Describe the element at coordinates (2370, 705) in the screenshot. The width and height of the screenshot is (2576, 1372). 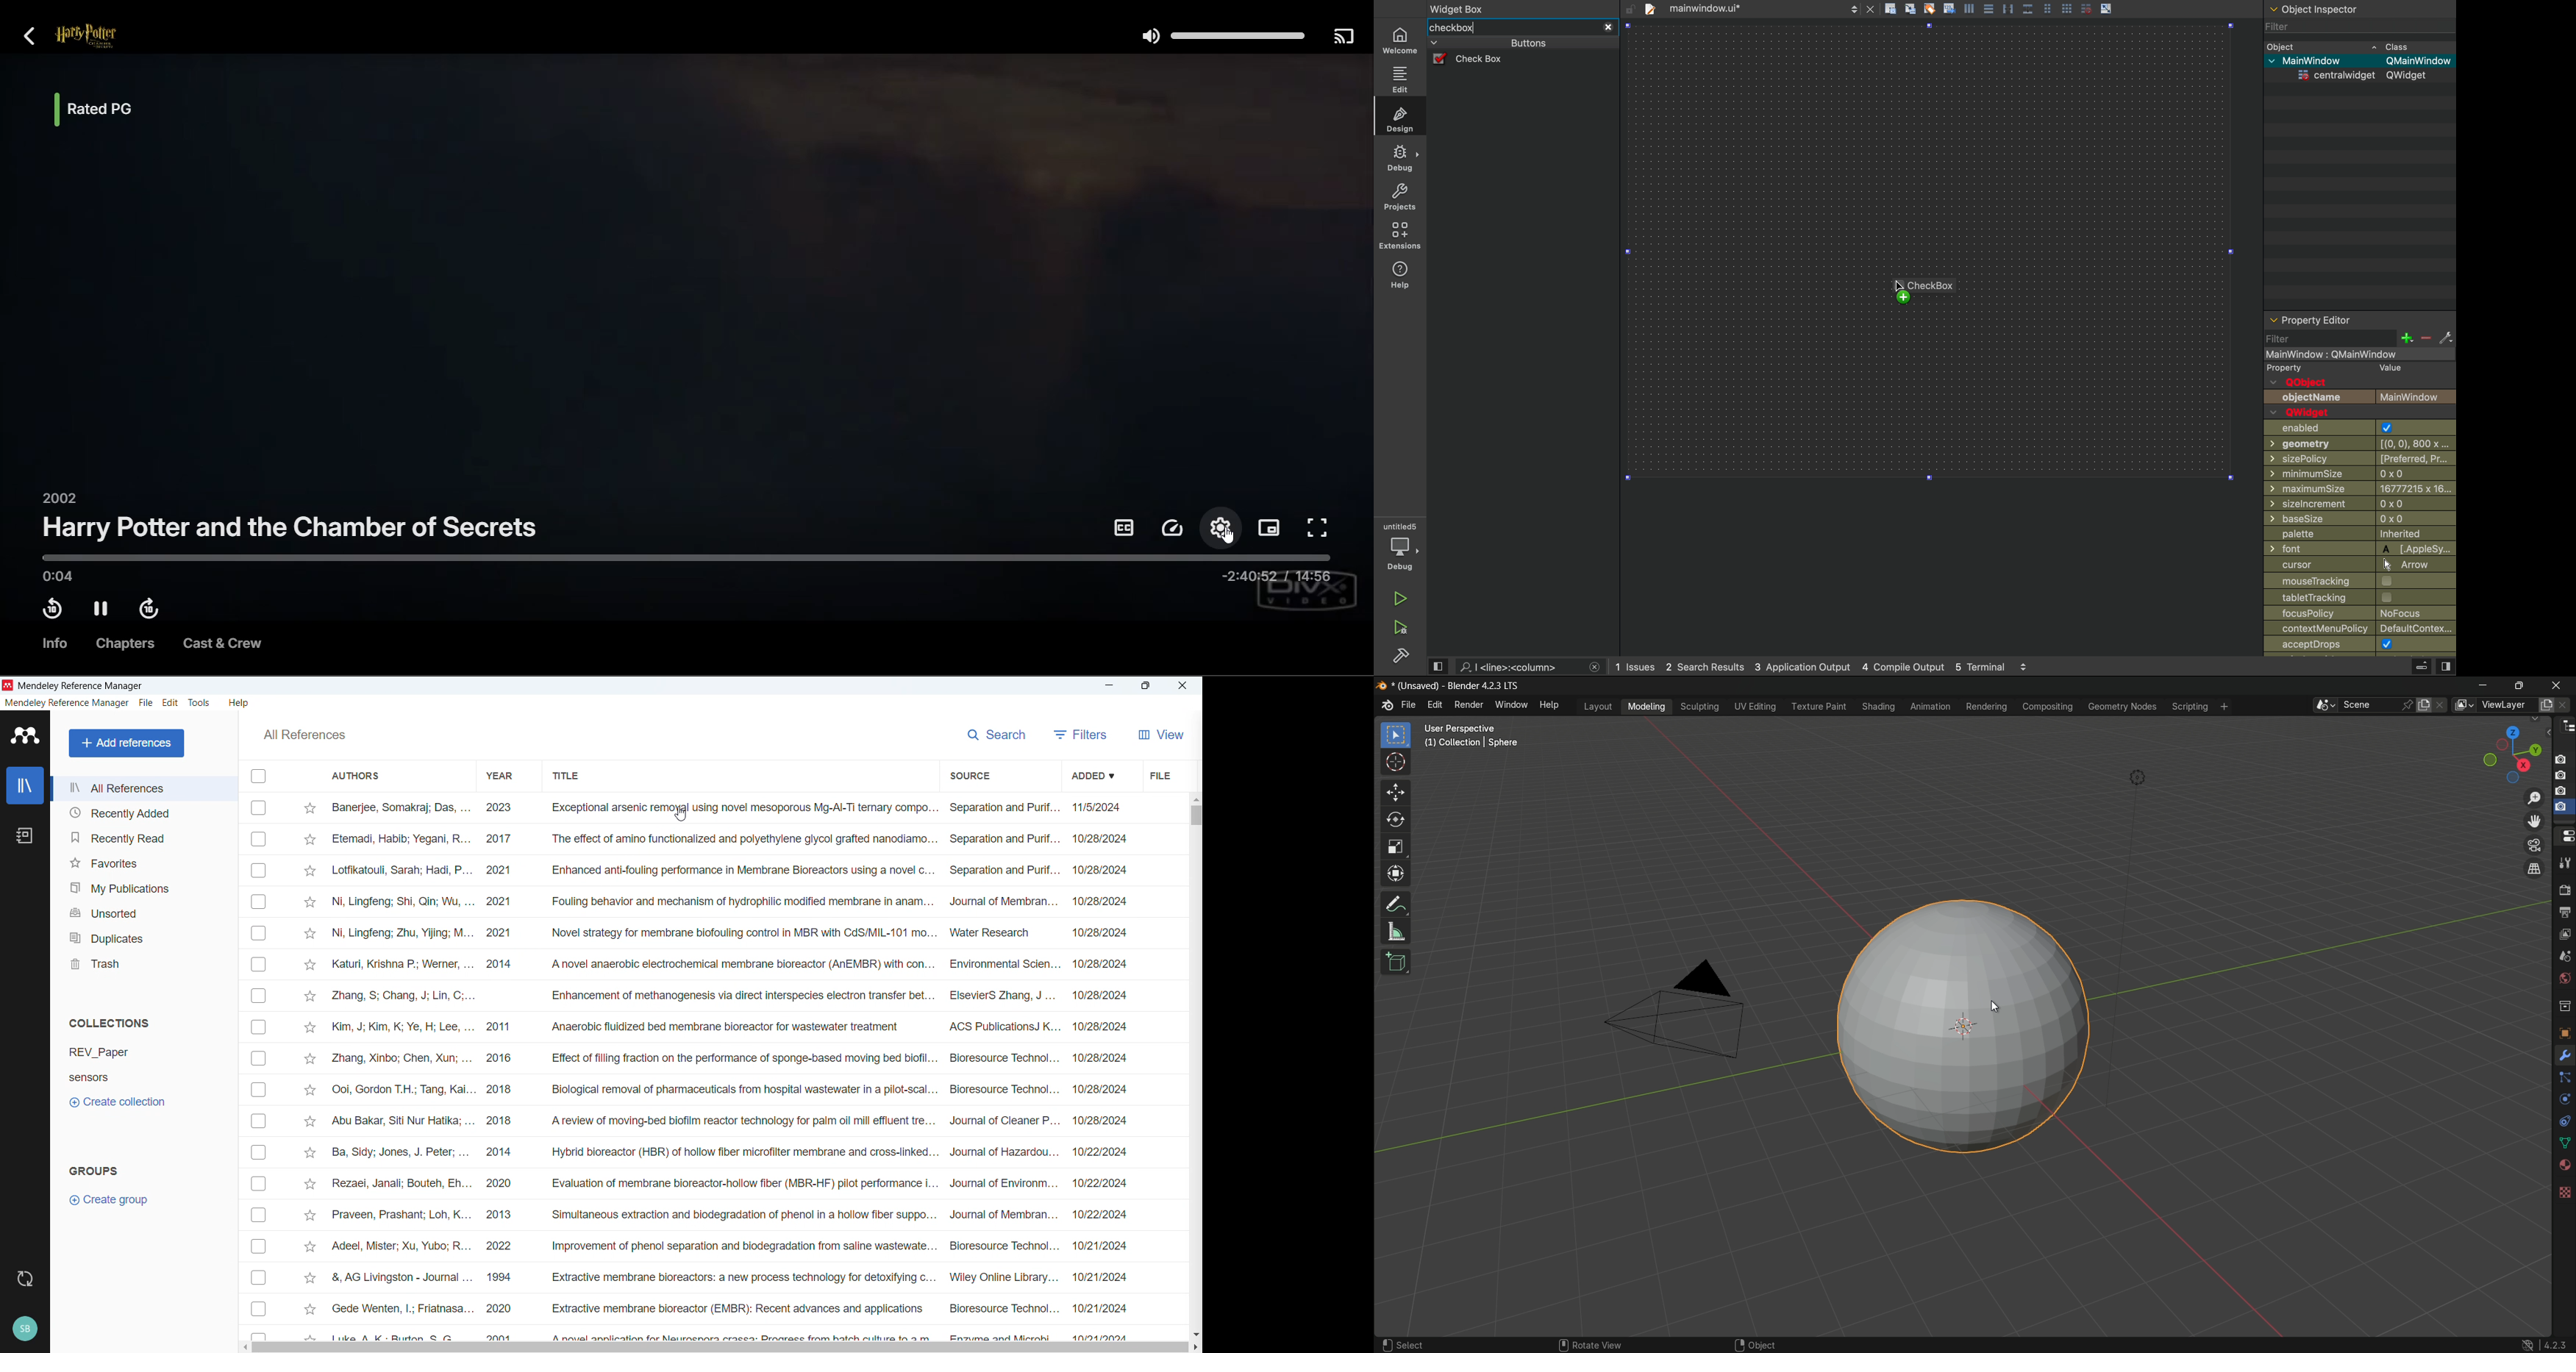
I see `scene name` at that location.